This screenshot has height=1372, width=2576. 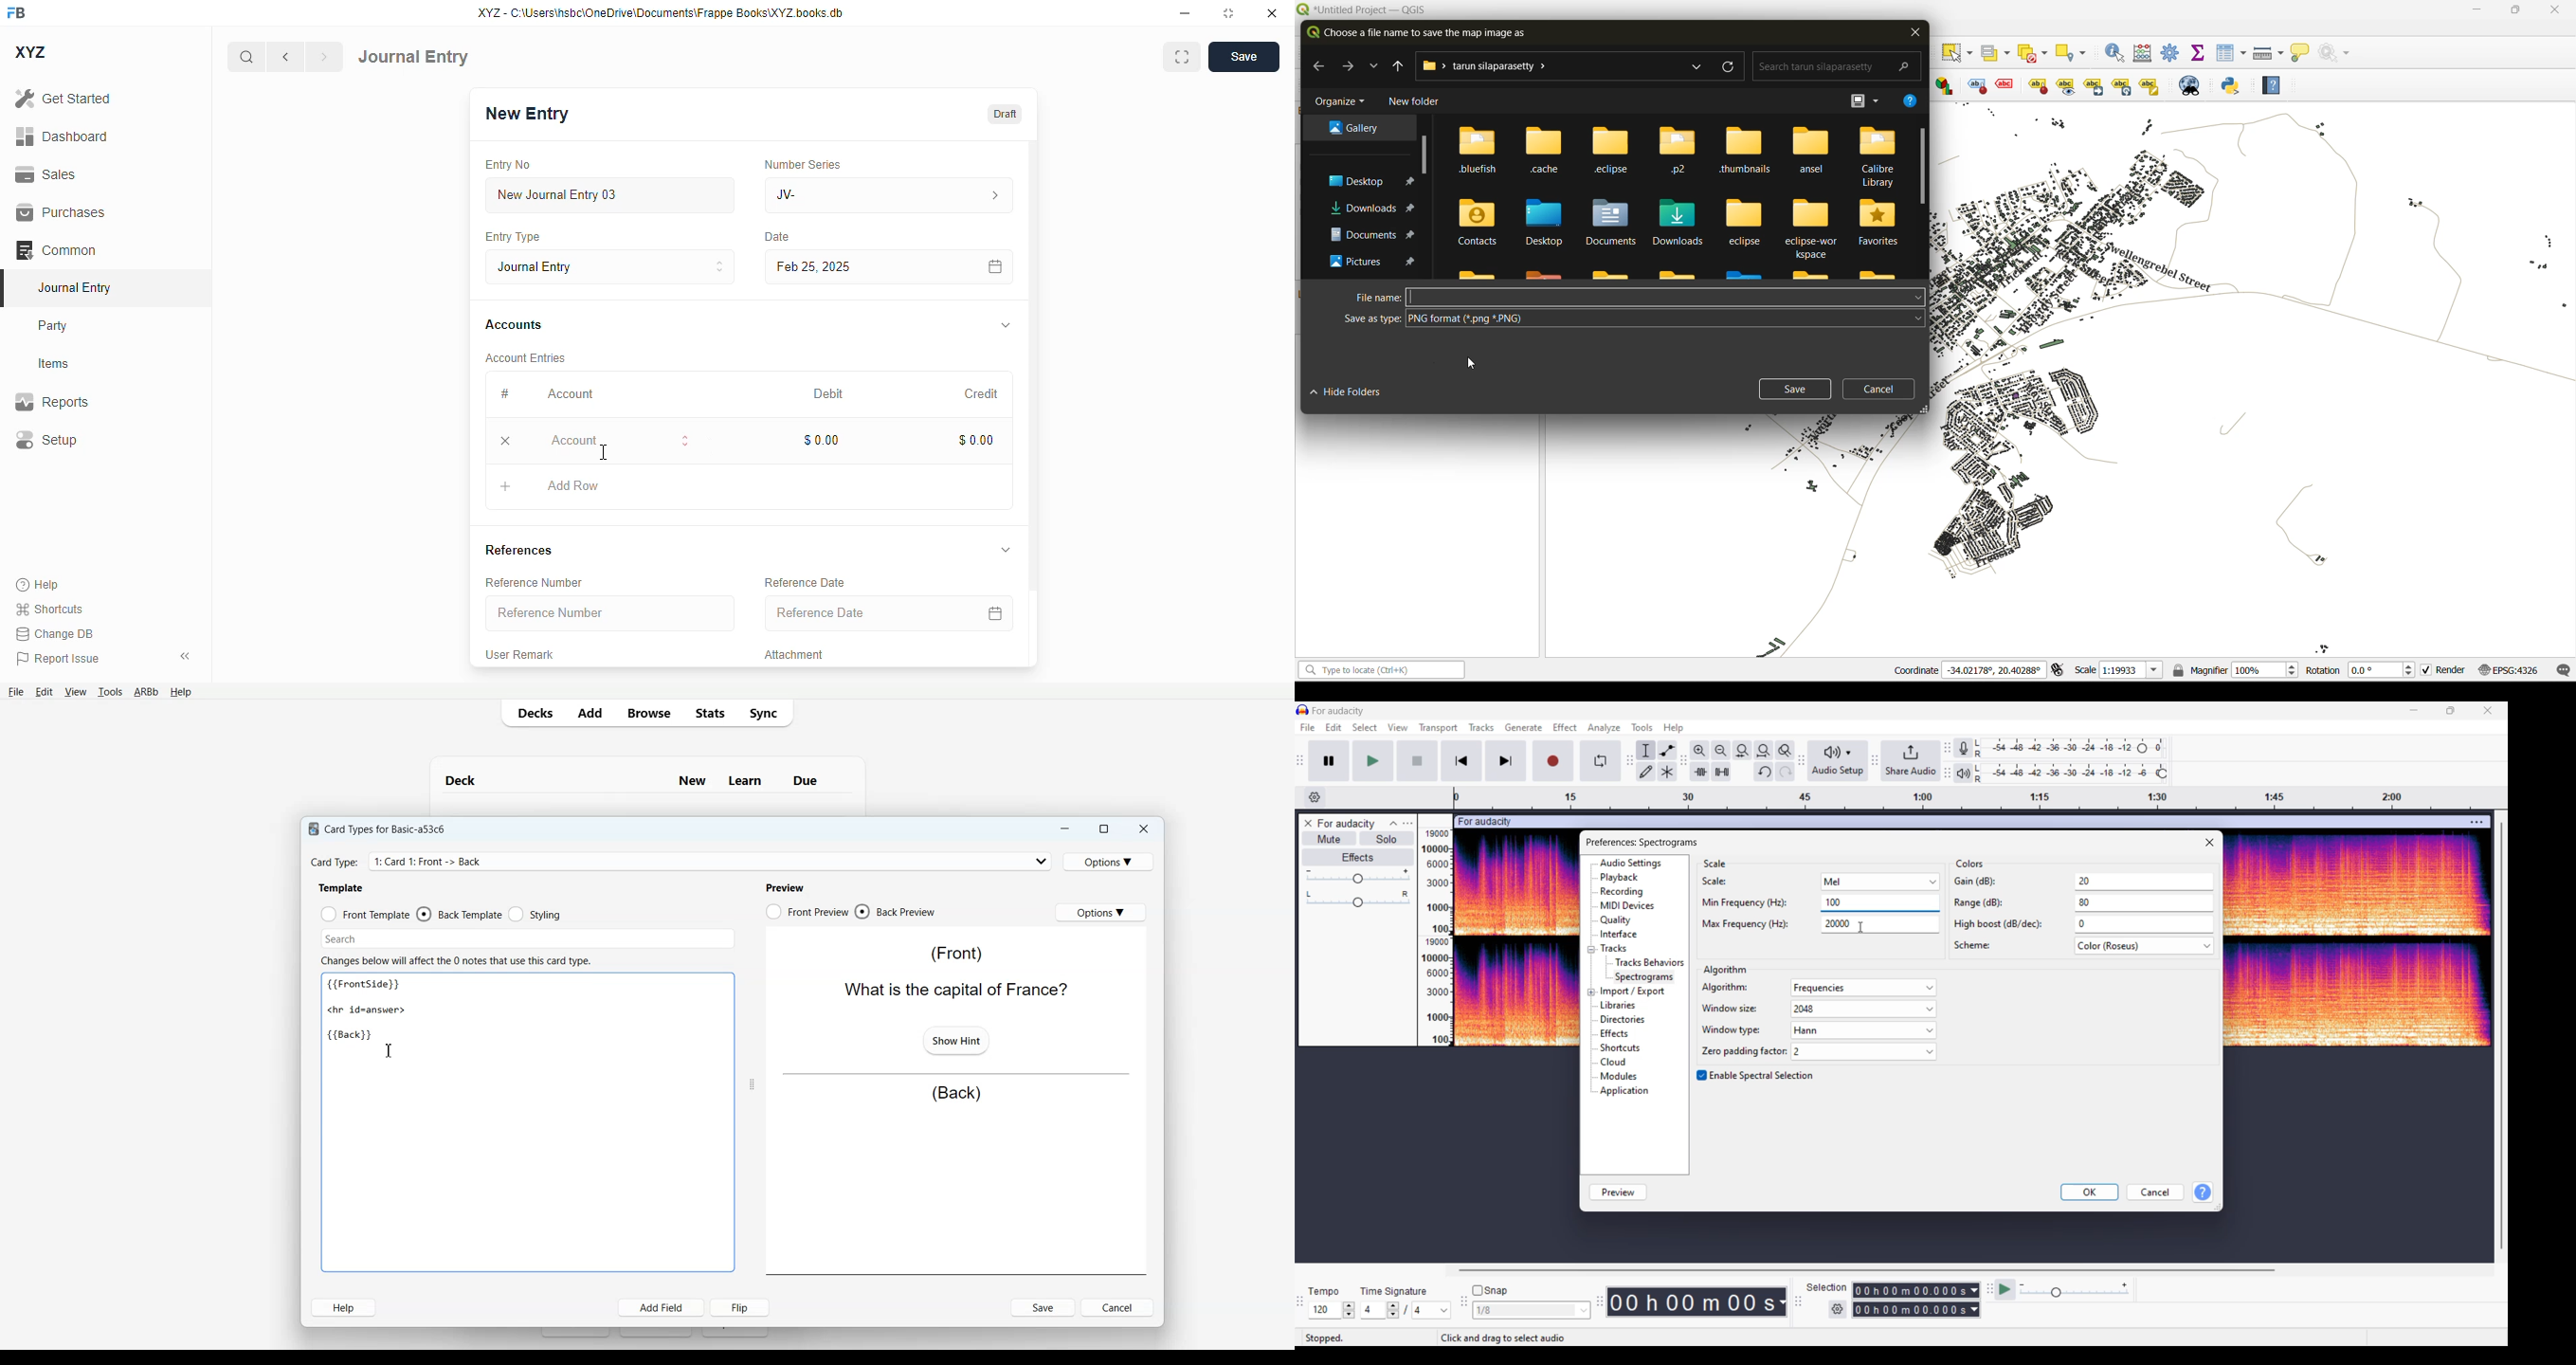 What do you see at coordinates (534, 583) in the screenshot?
I see `reference number` at bounding box center [534, 583].